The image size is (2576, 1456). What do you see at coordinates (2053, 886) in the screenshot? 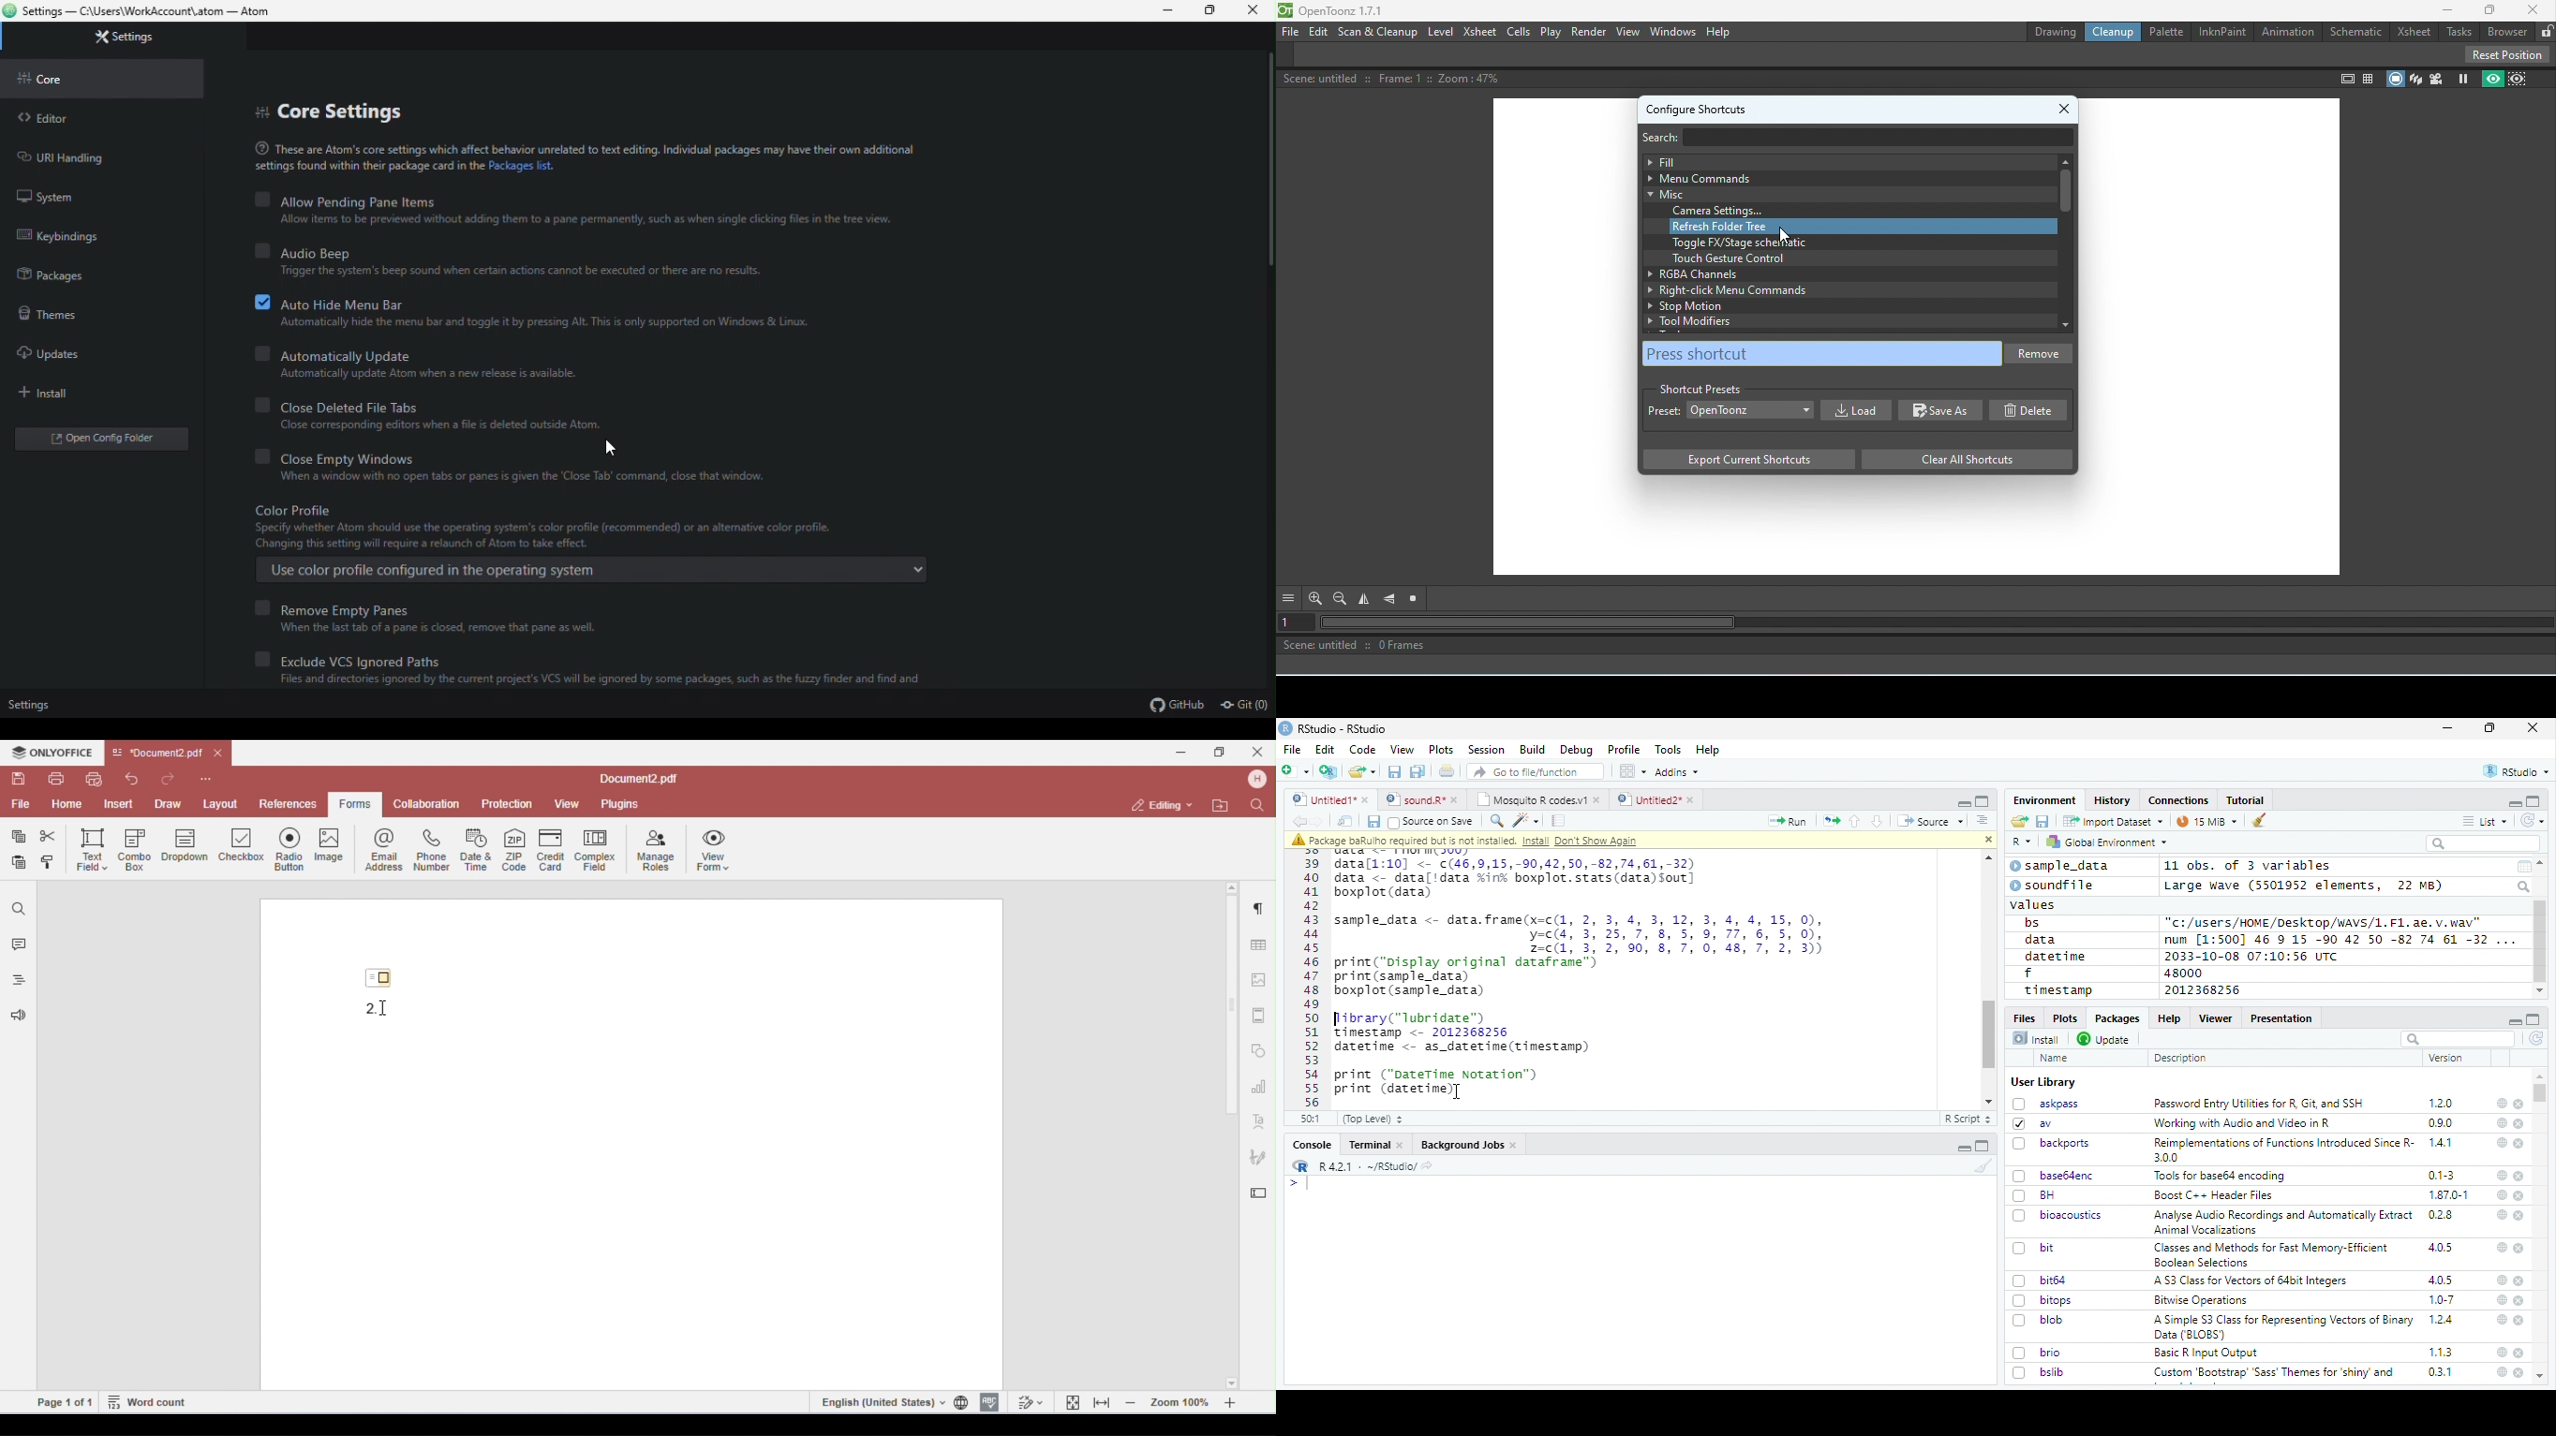
I see `soundfile` at bounding box center [2053, 886].